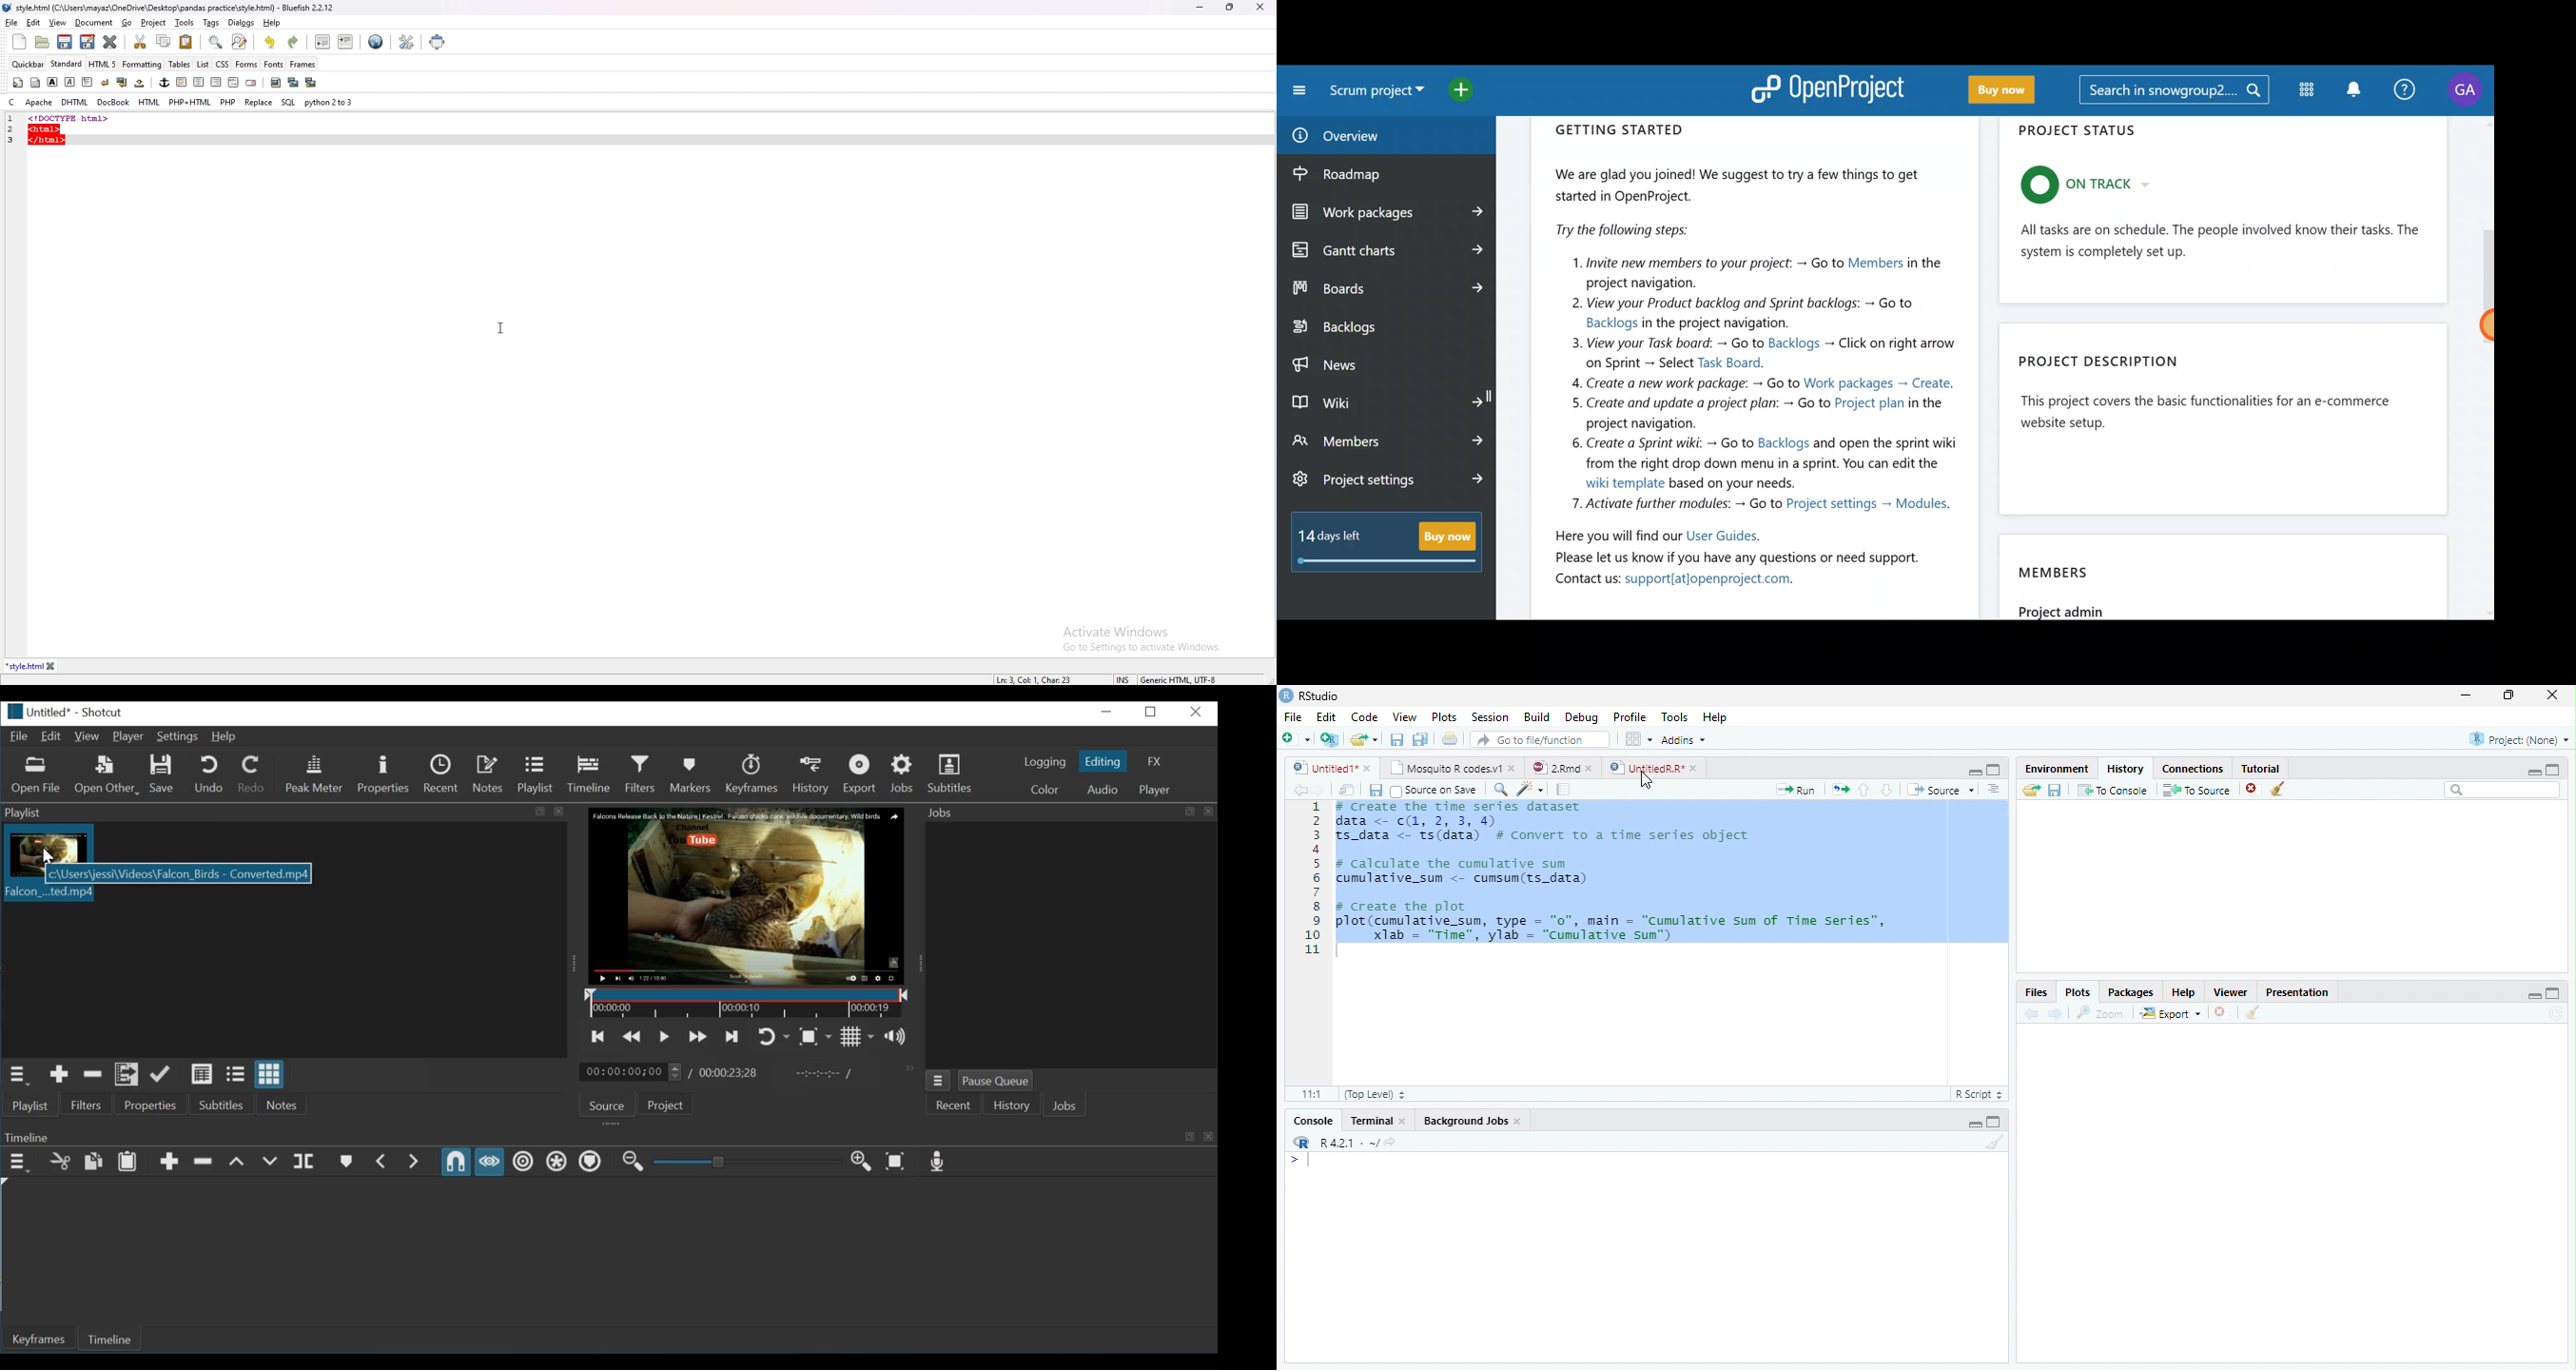 This screenshot has height=1372, width=2576. I want to click on tables, so click(180, 65).